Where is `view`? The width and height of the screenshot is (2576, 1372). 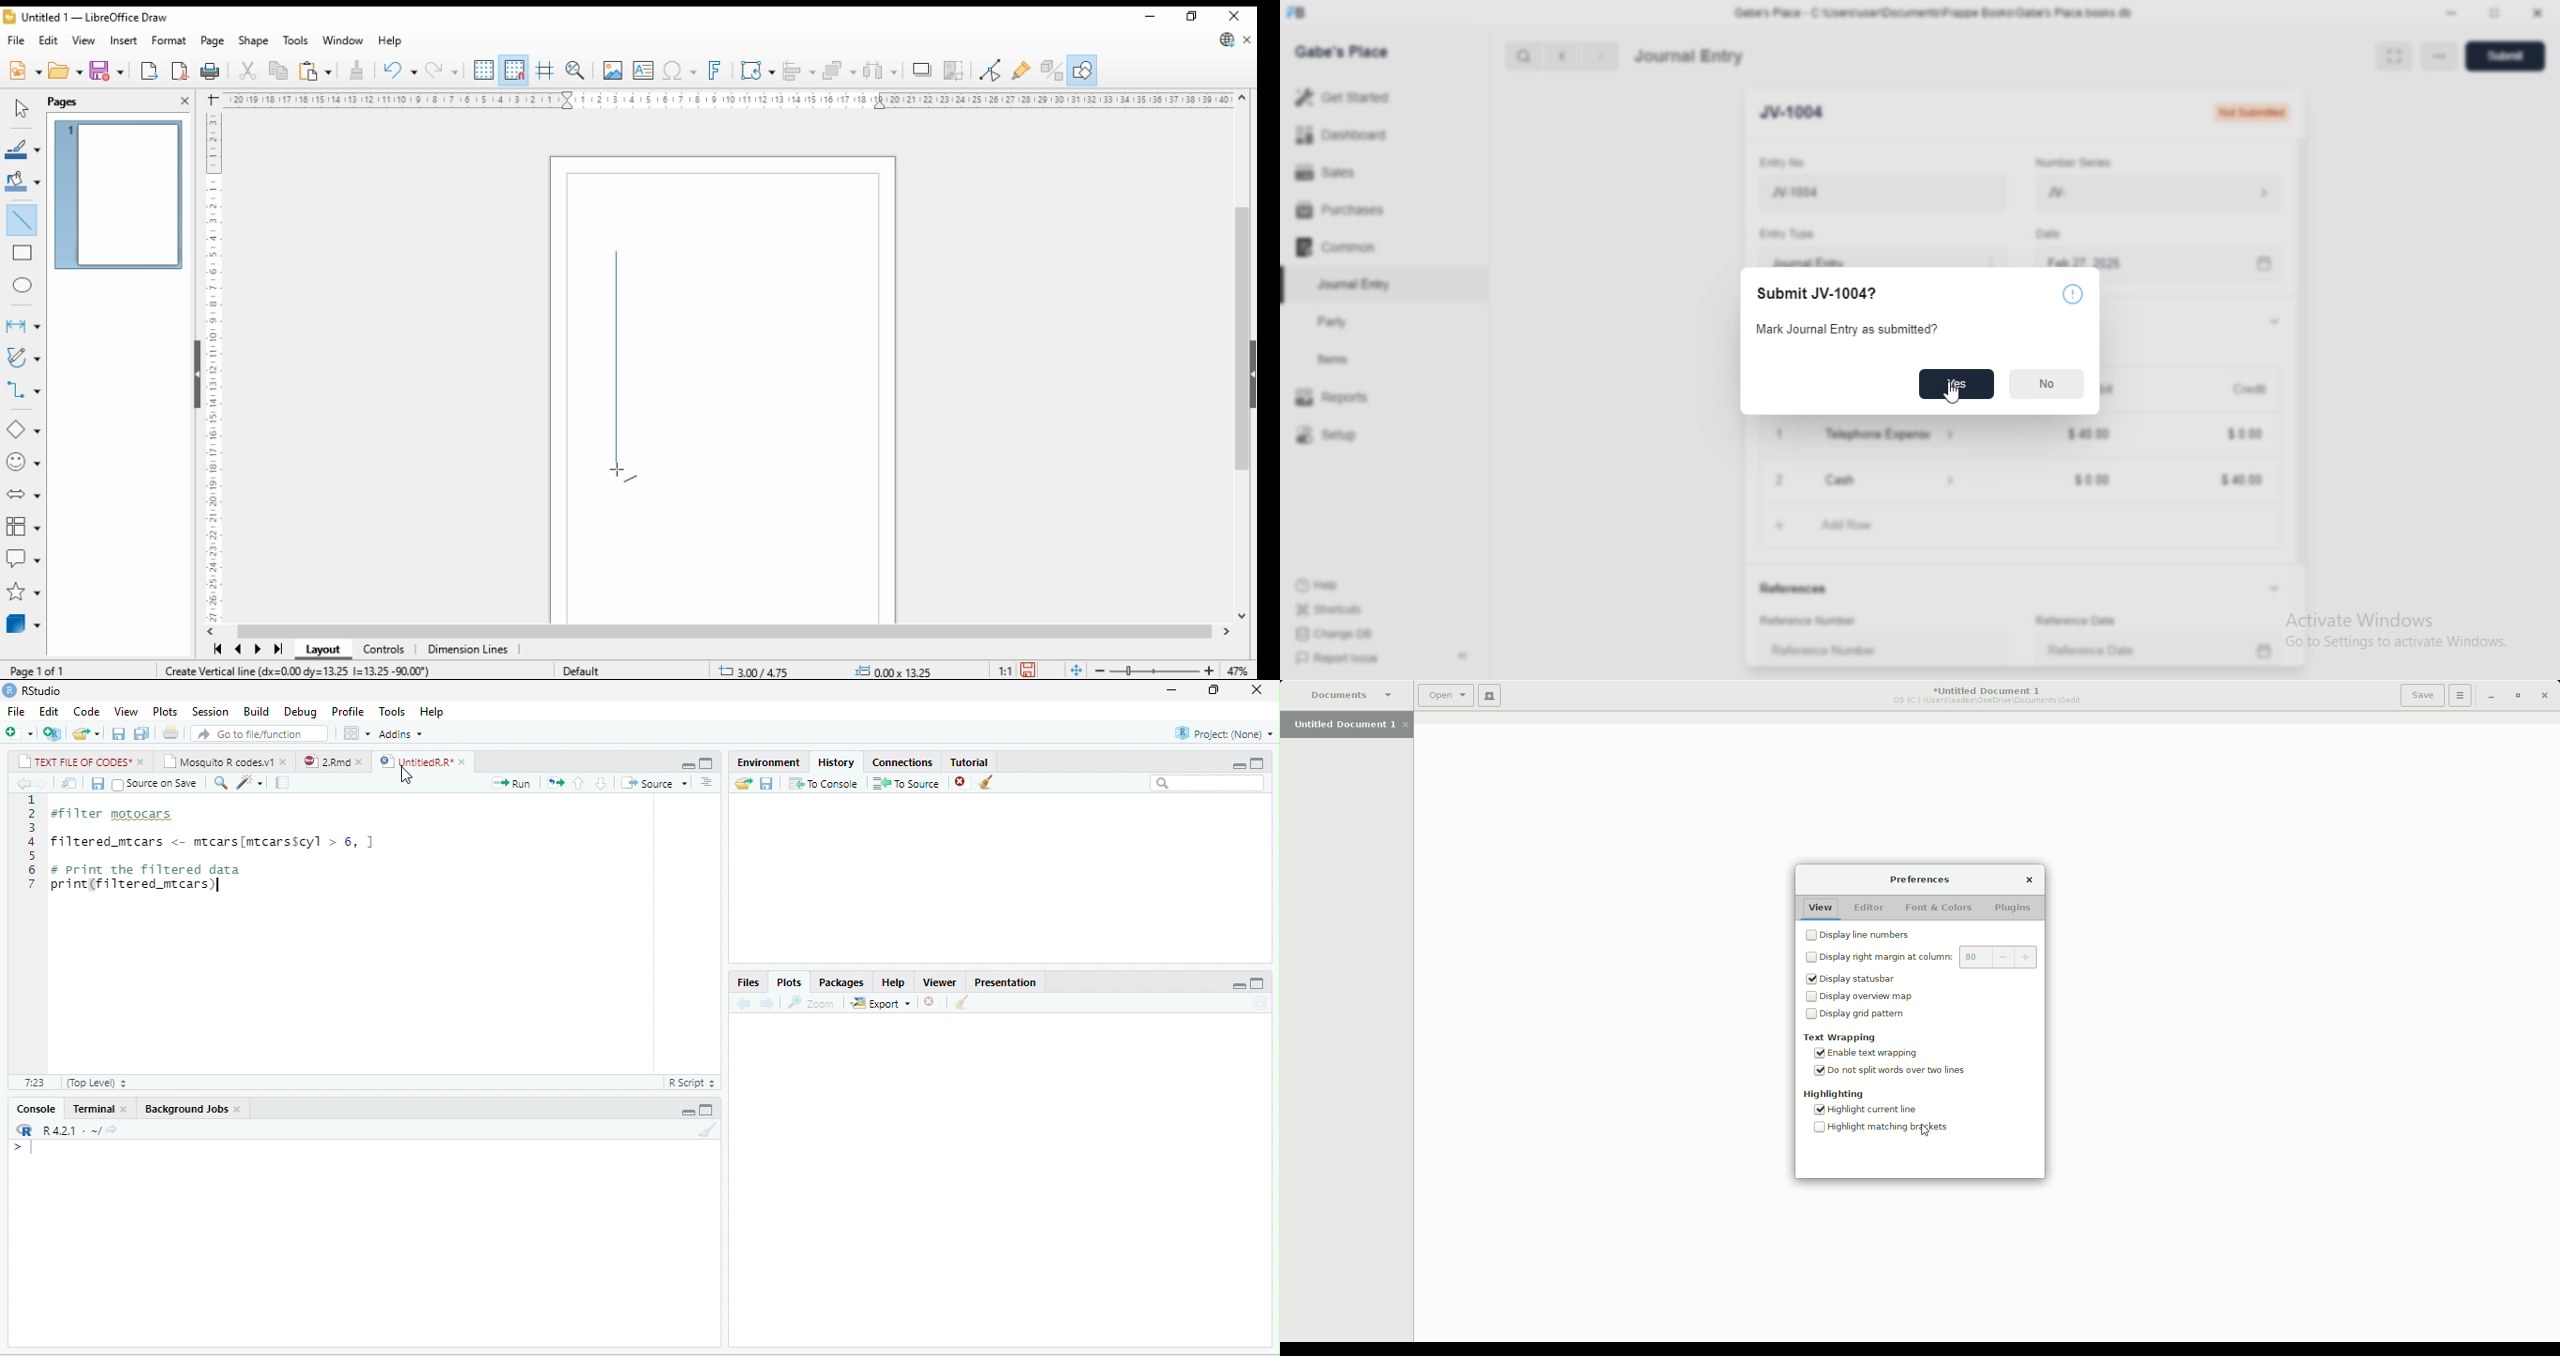 view is located at coordinates (85, 40).